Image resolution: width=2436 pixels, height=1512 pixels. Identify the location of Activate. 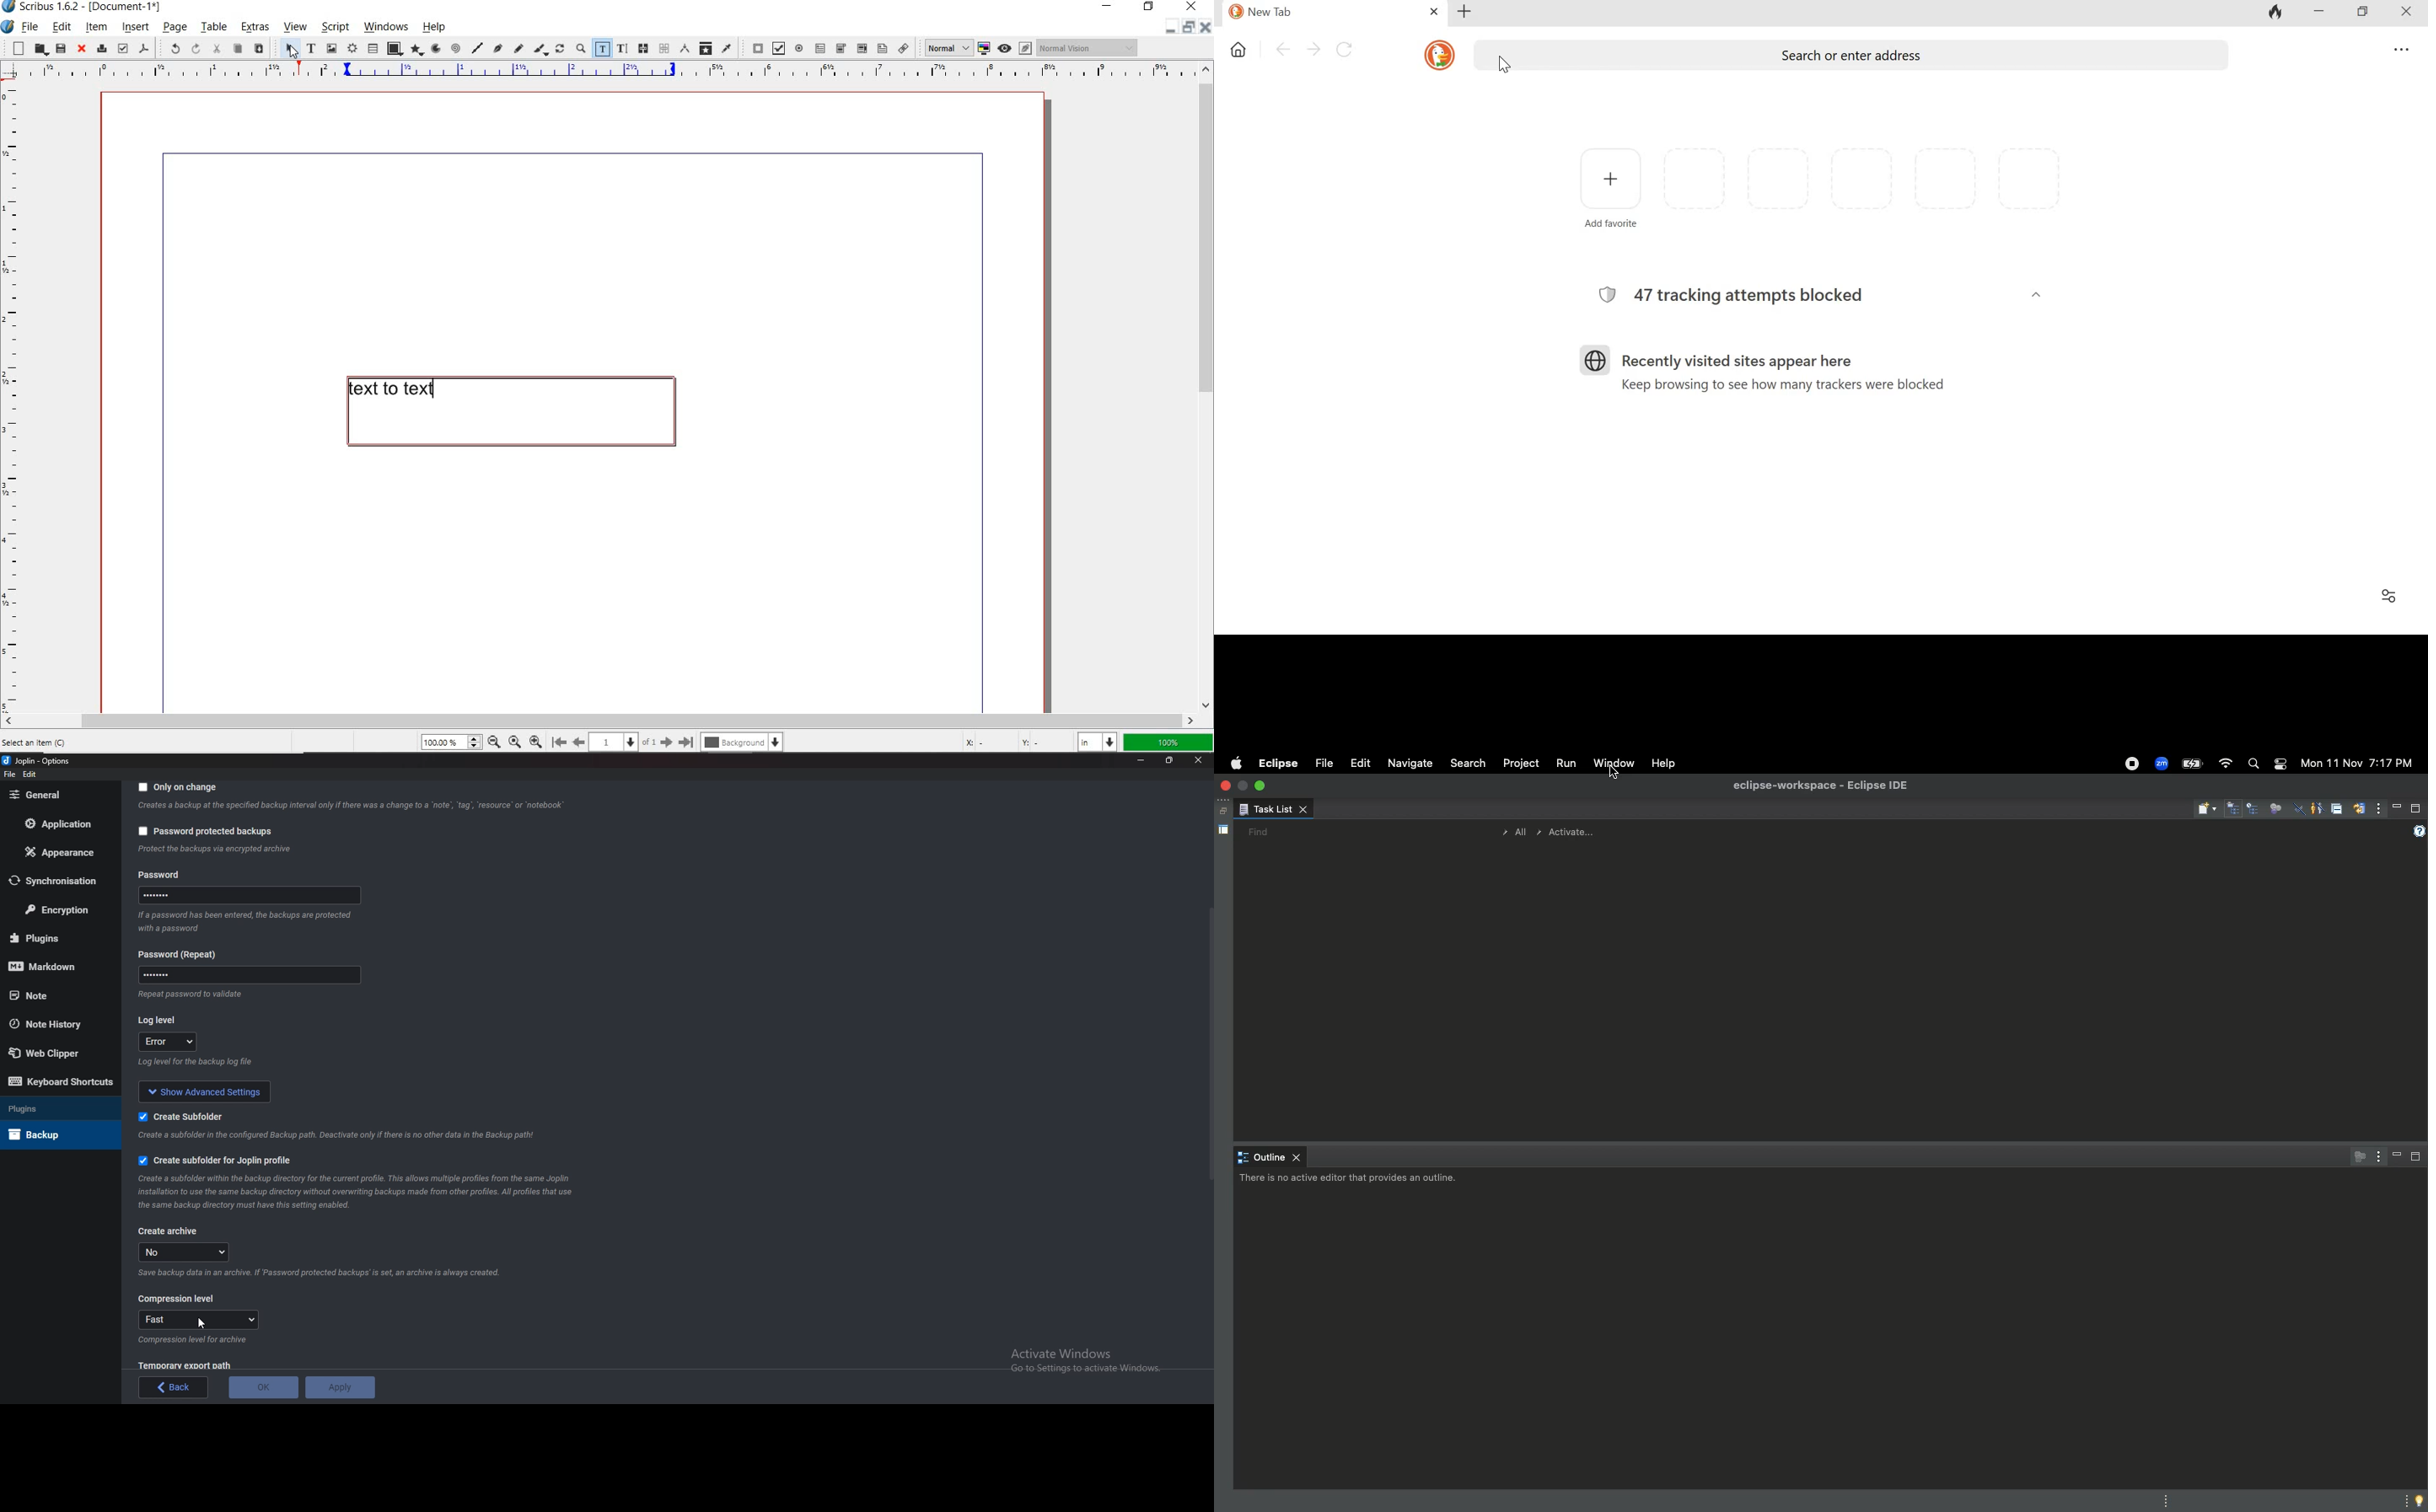
(1566, 830).